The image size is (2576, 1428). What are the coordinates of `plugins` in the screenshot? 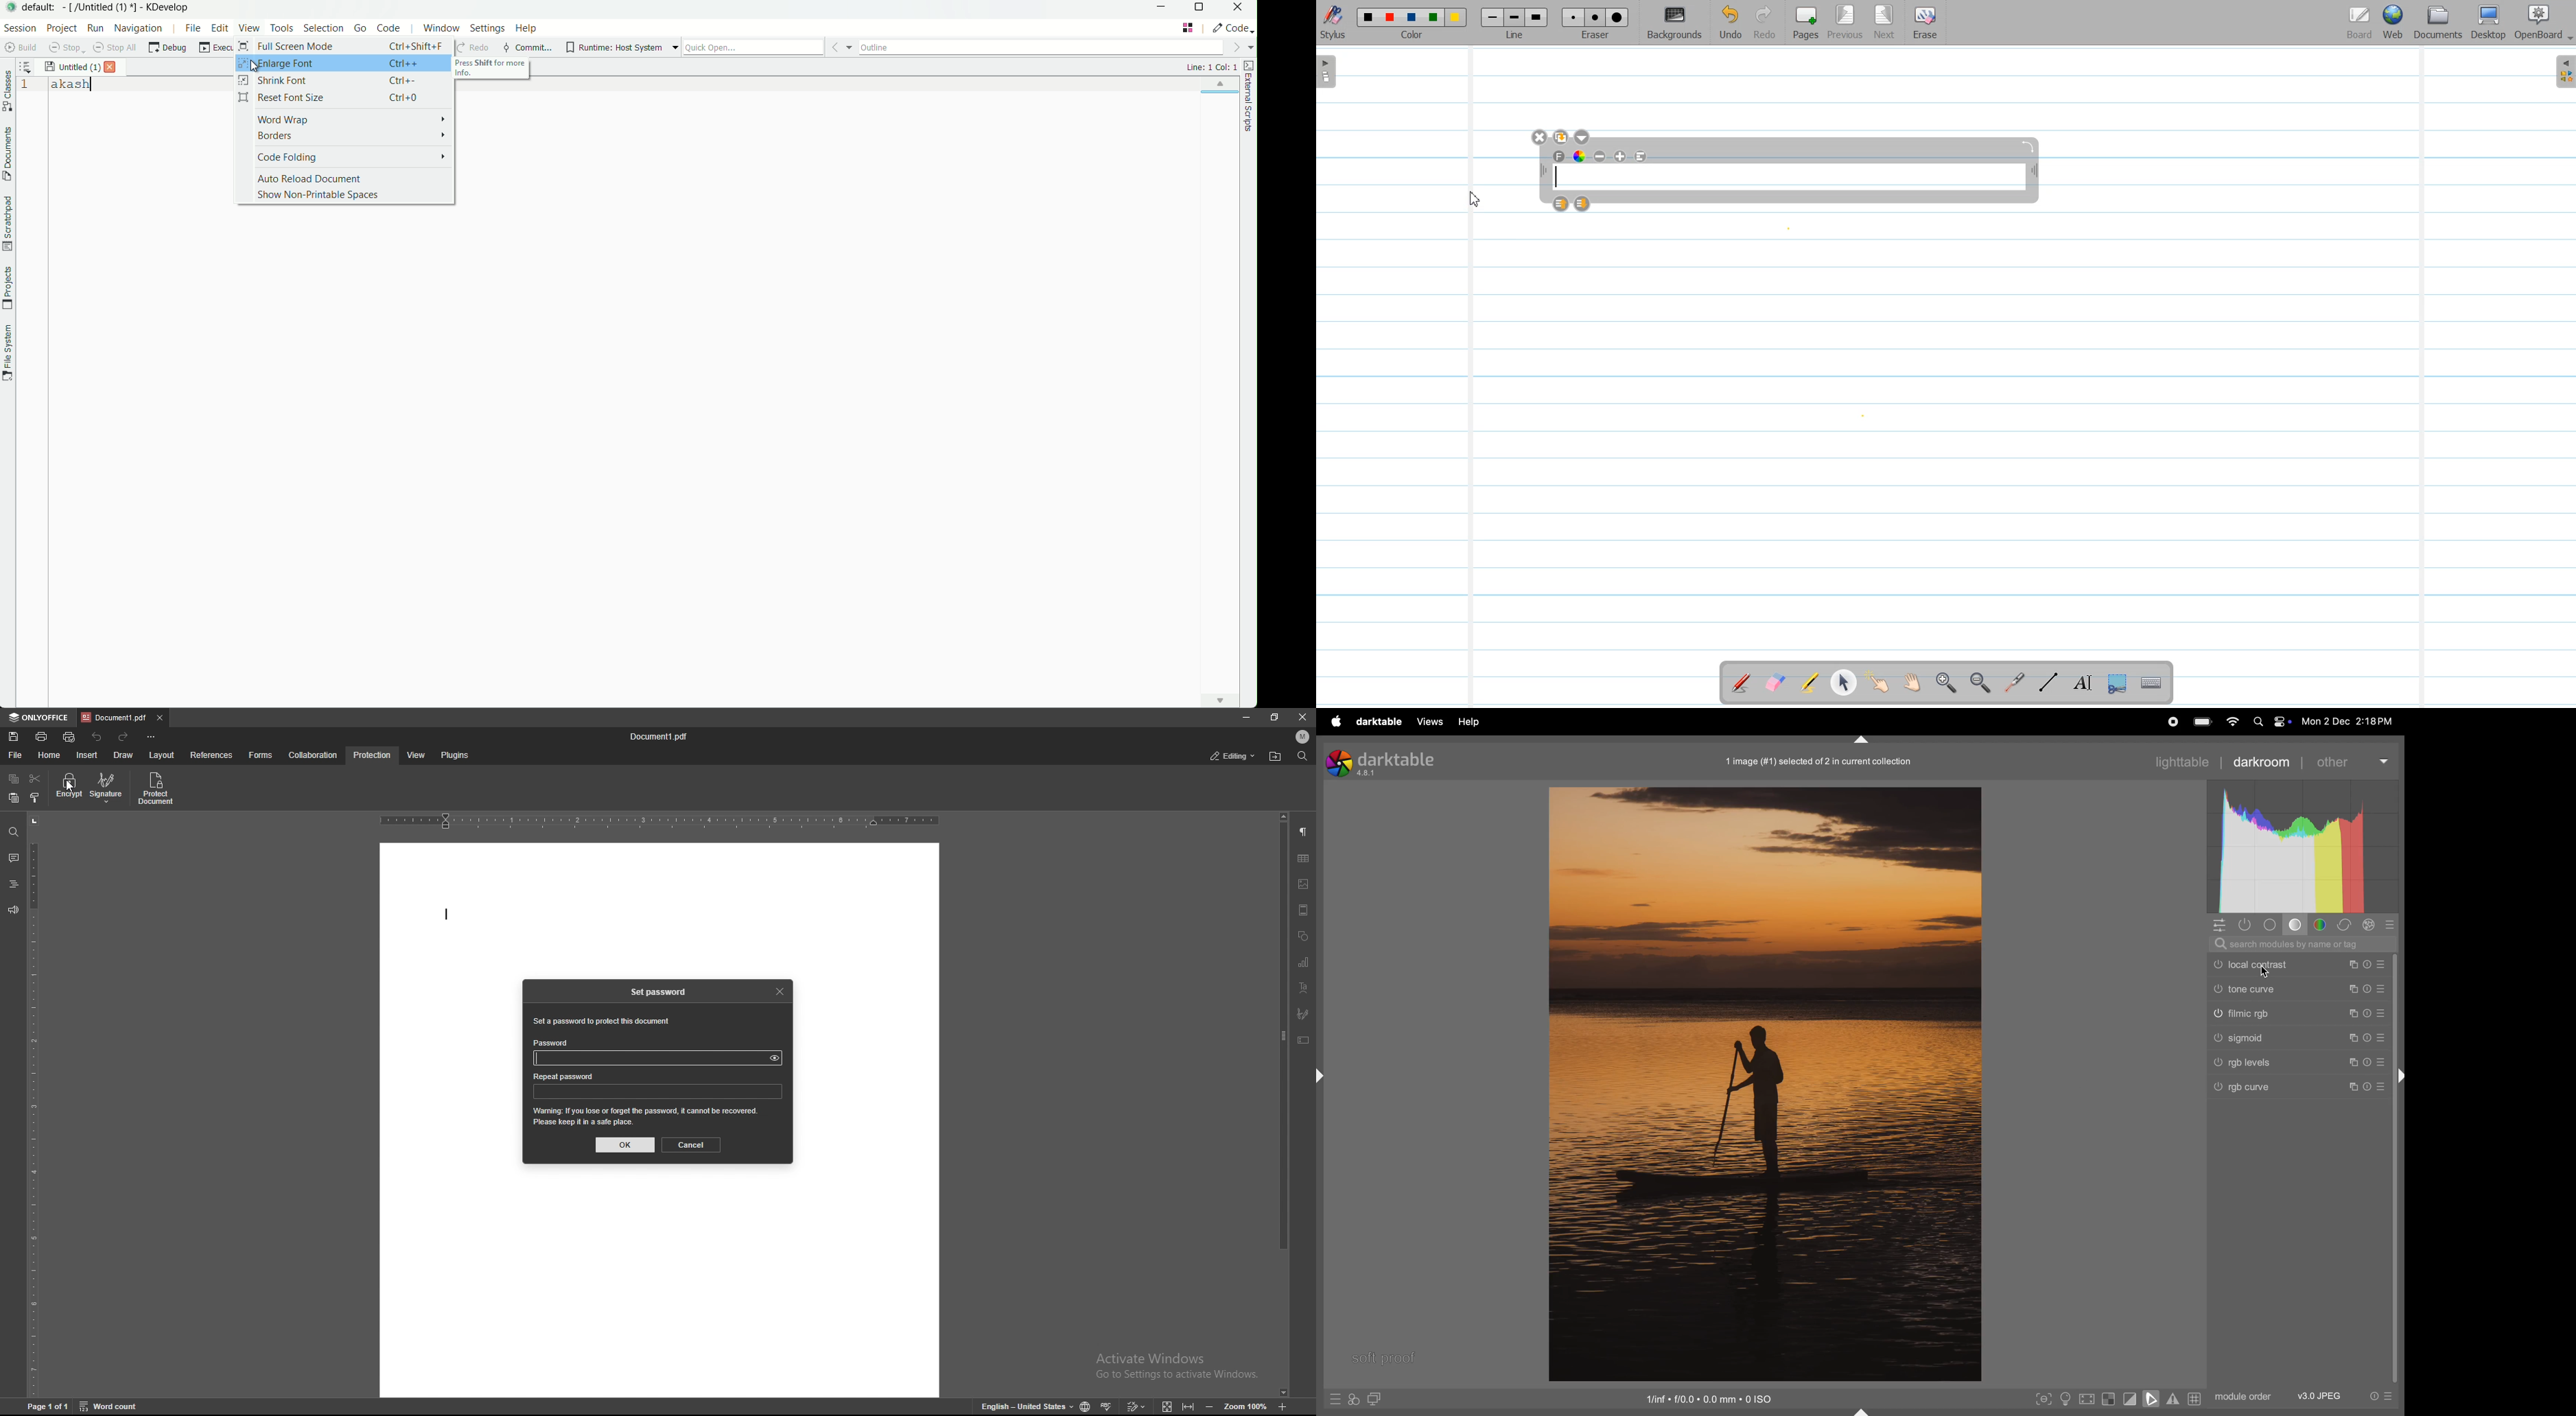 It's located at (457, 755).